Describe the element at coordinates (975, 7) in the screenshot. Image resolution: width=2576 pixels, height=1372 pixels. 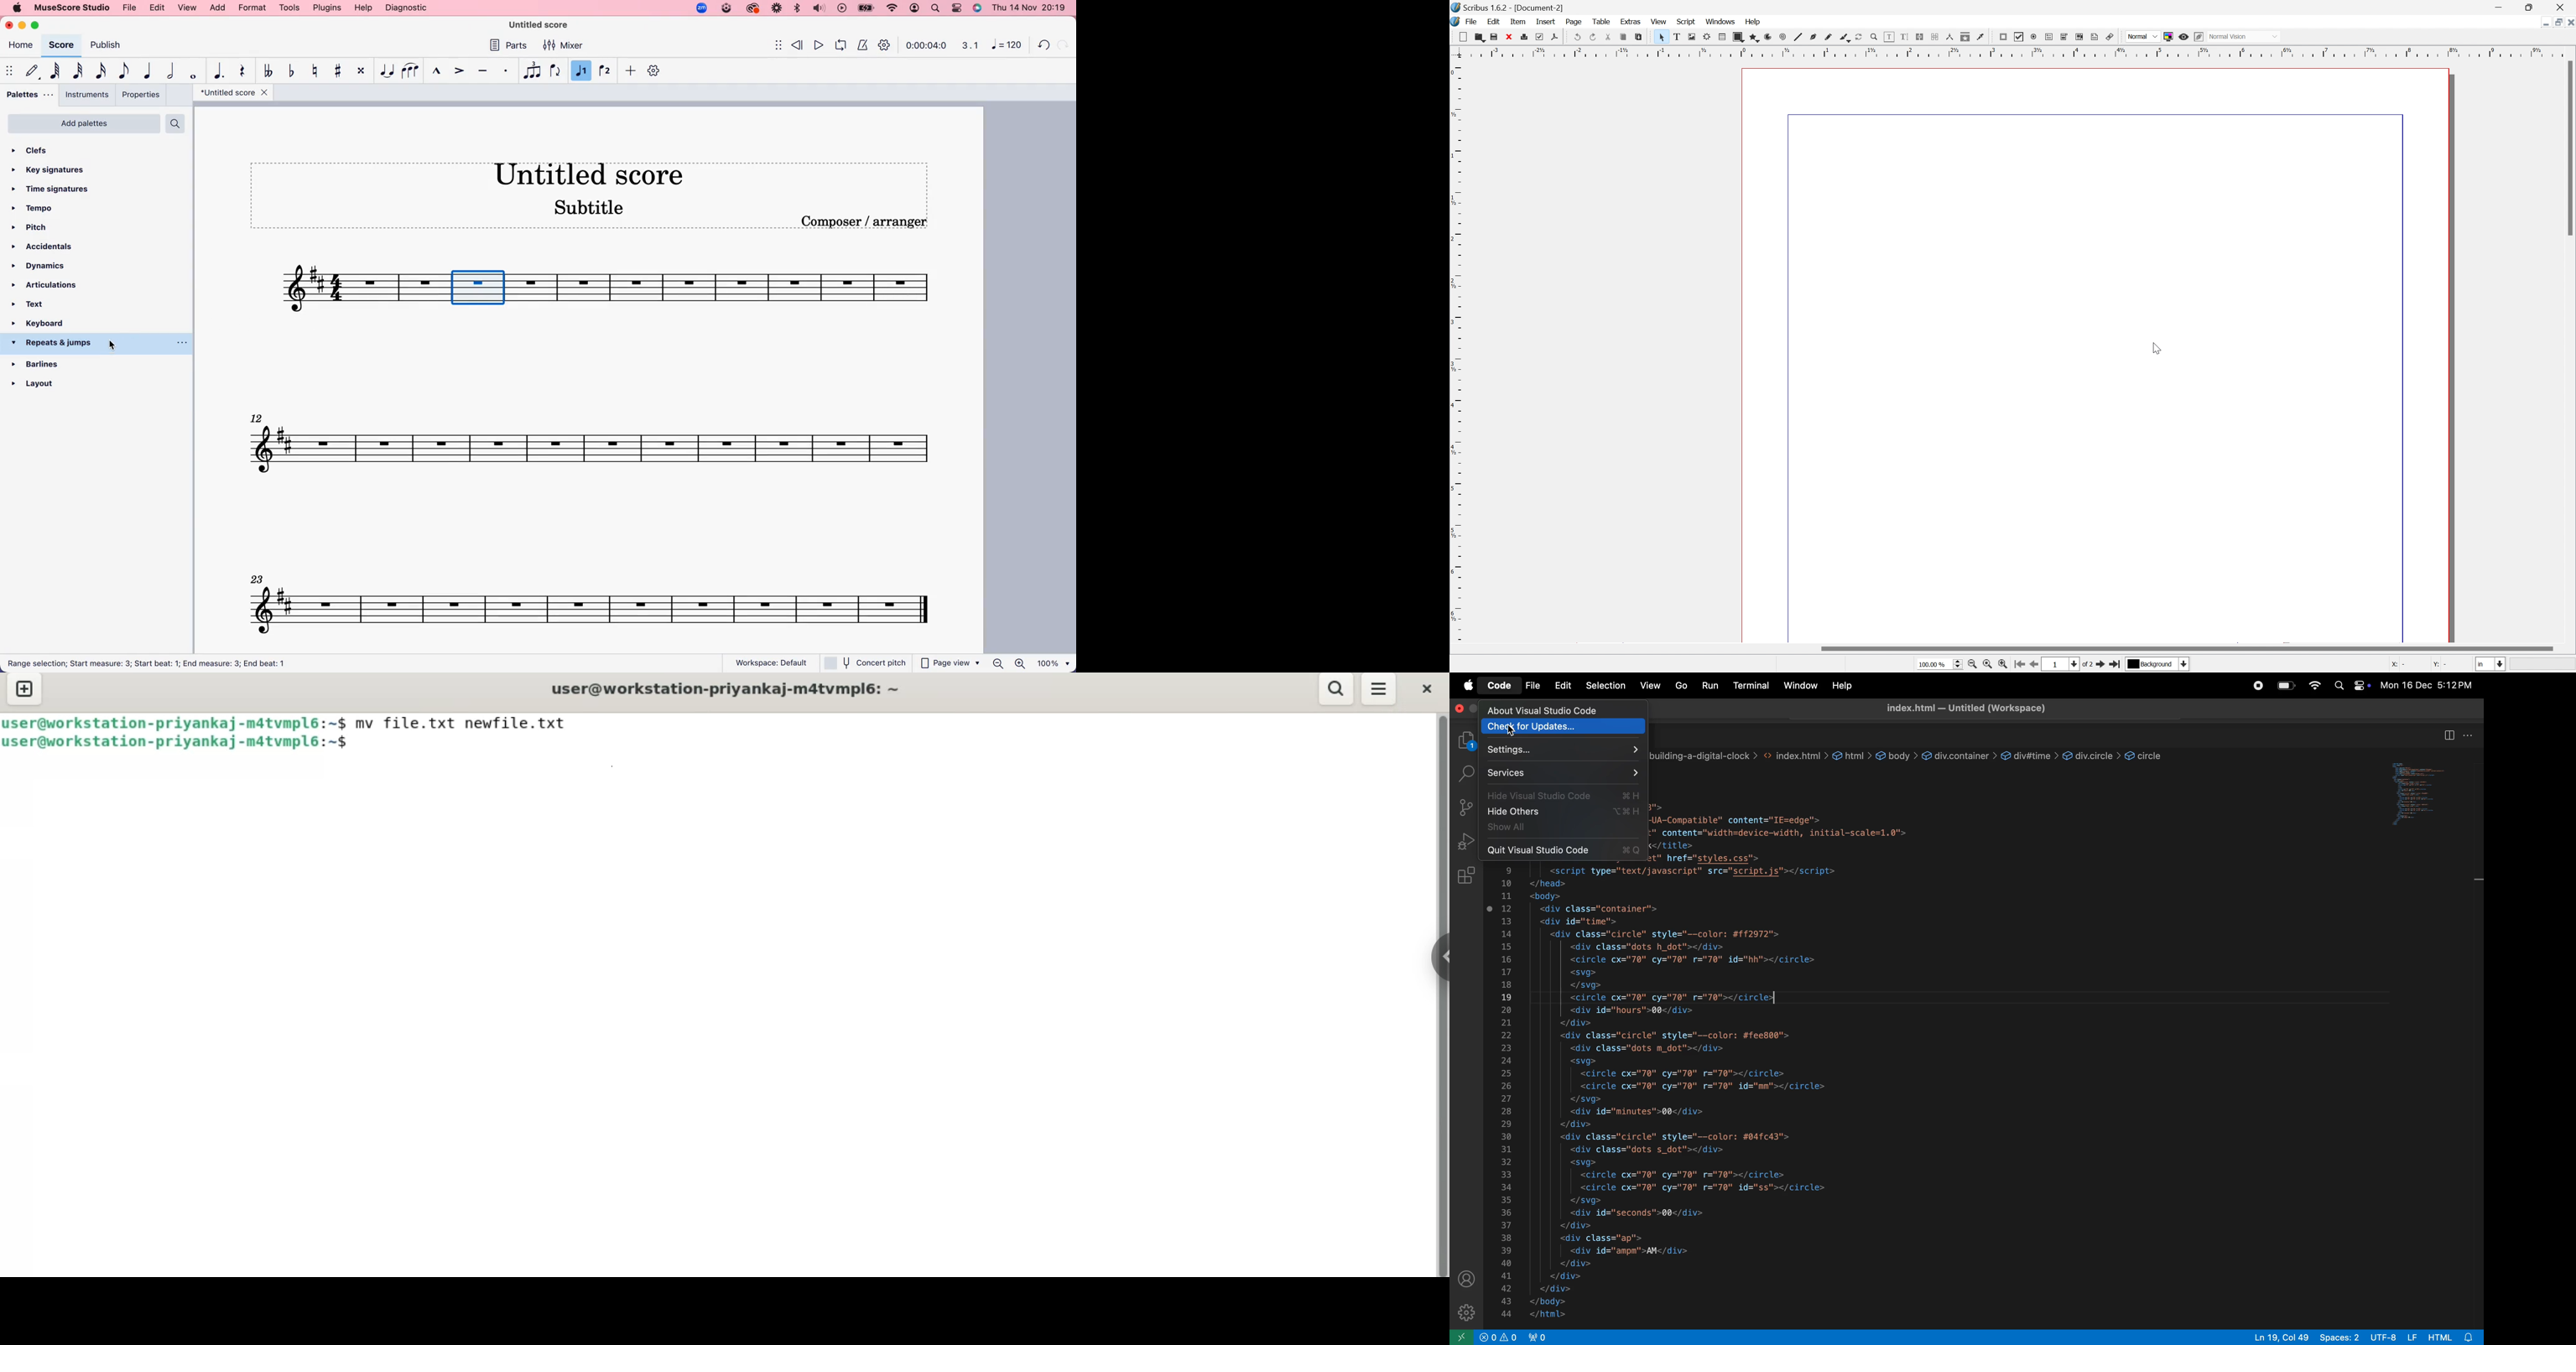
I see `siri` at that location.